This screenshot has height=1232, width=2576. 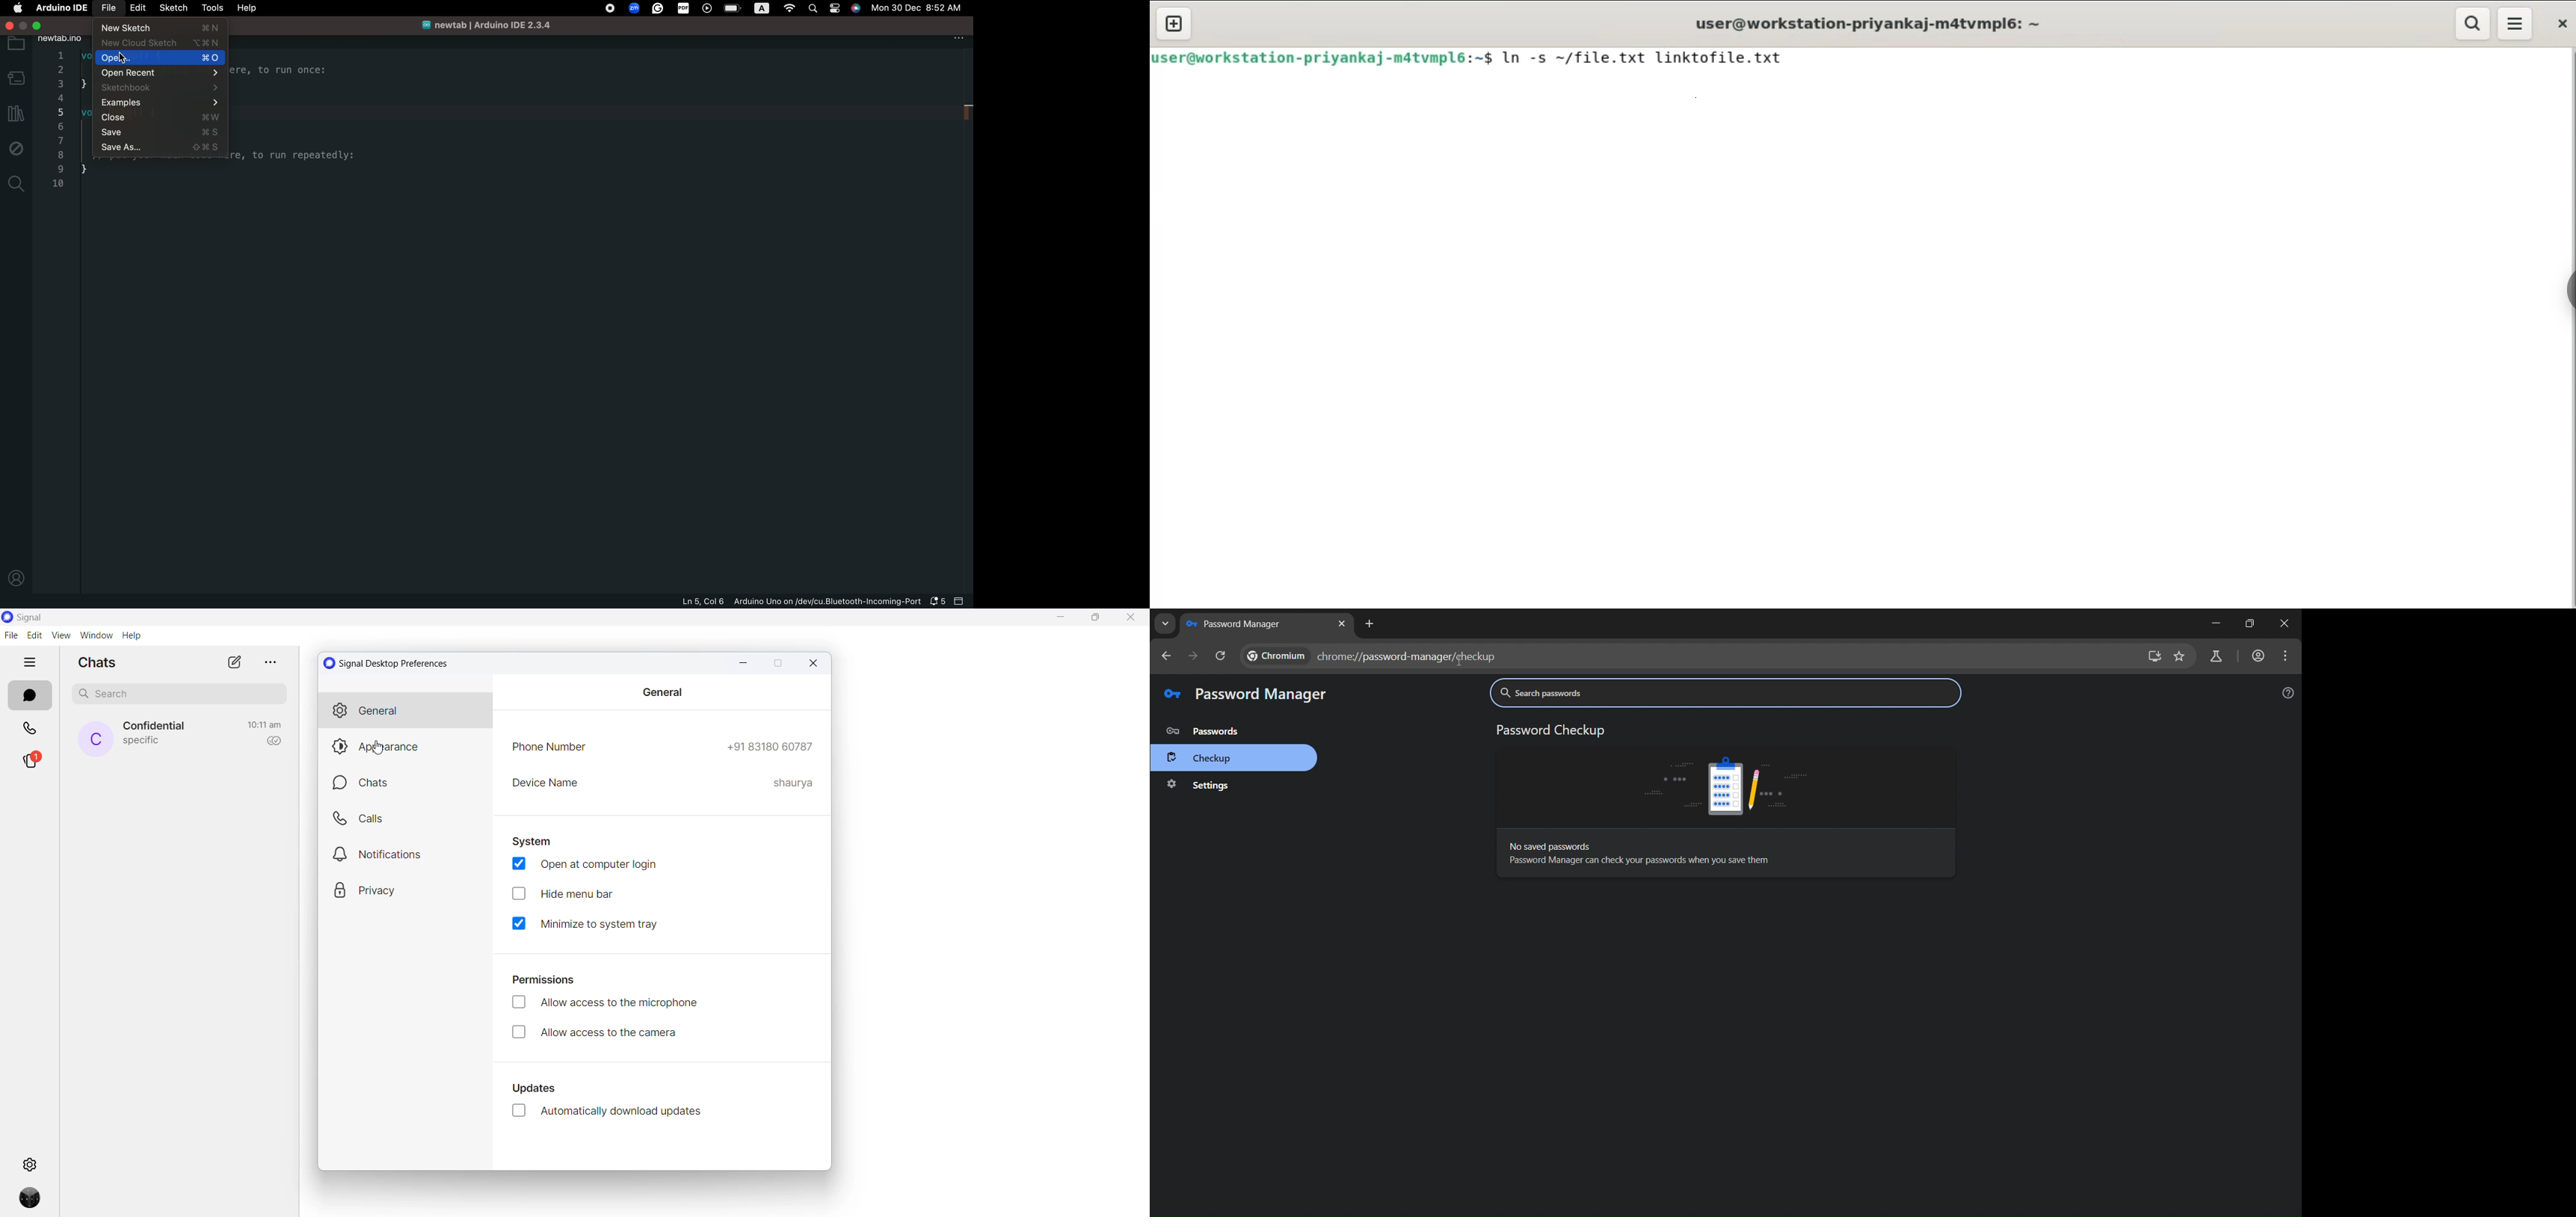 I want to click on minimize, so click(x=1063, y=619).